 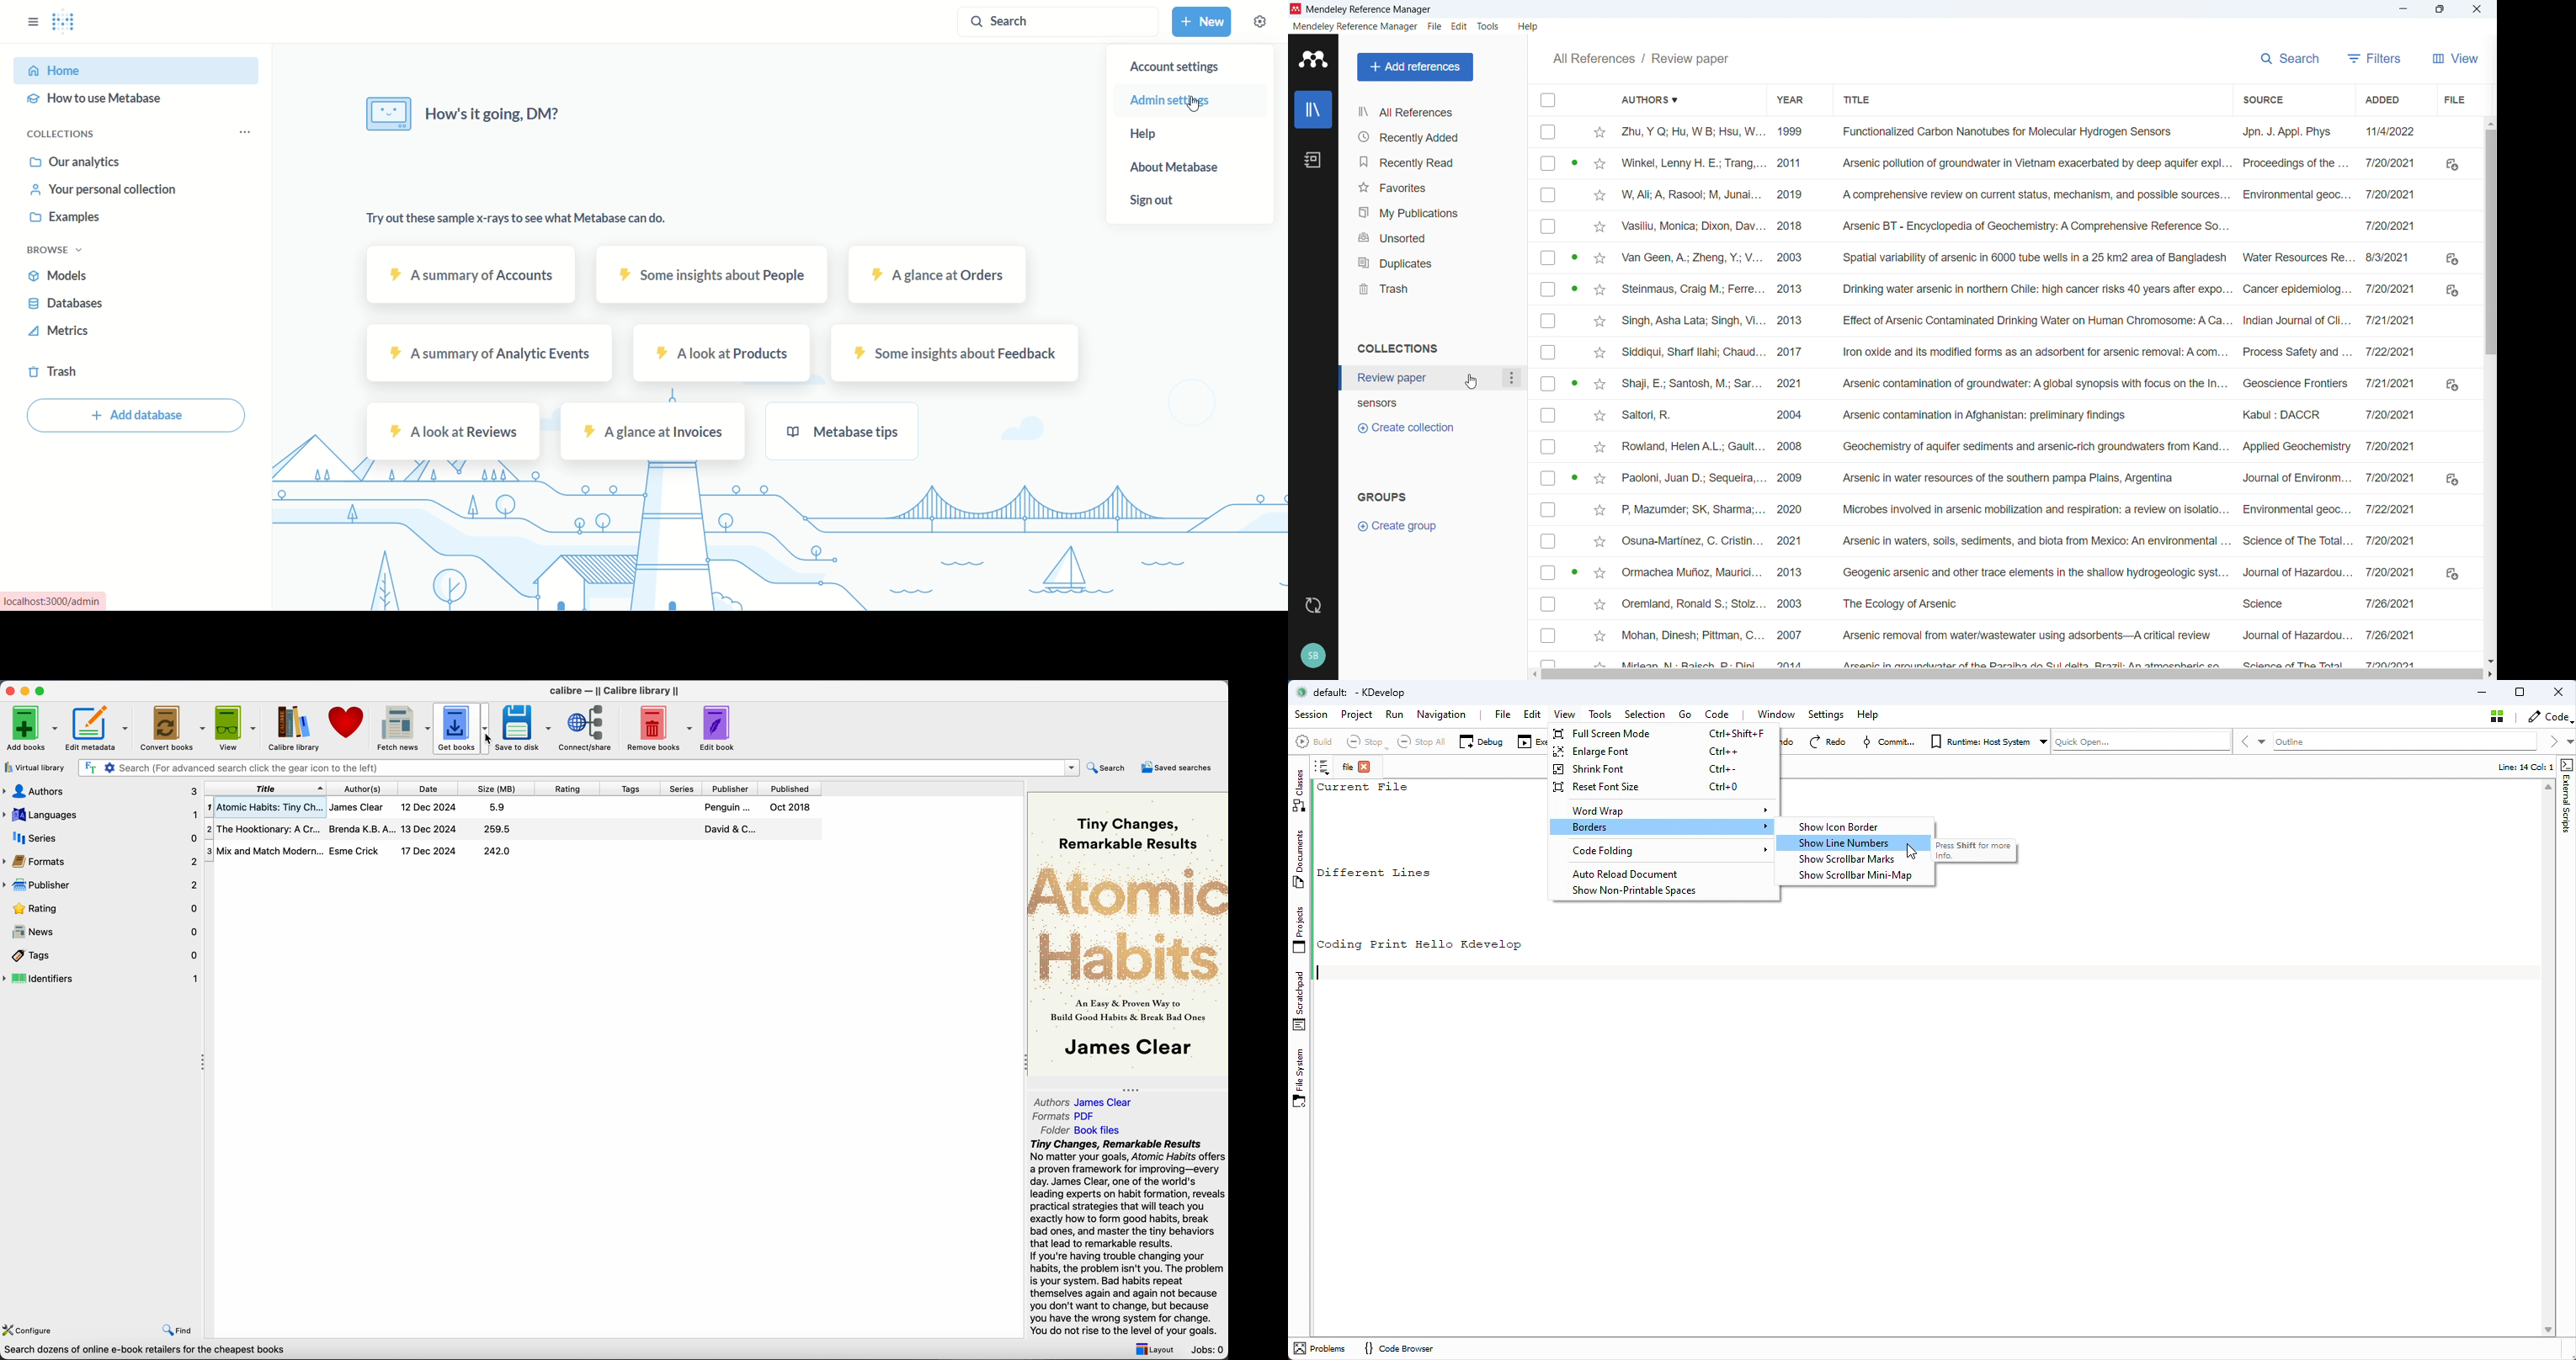 What do you see at coordinates (1355, 26) in the screenshot?
I see `Mendeley reference manager ` at bounding box center [1355, 26].